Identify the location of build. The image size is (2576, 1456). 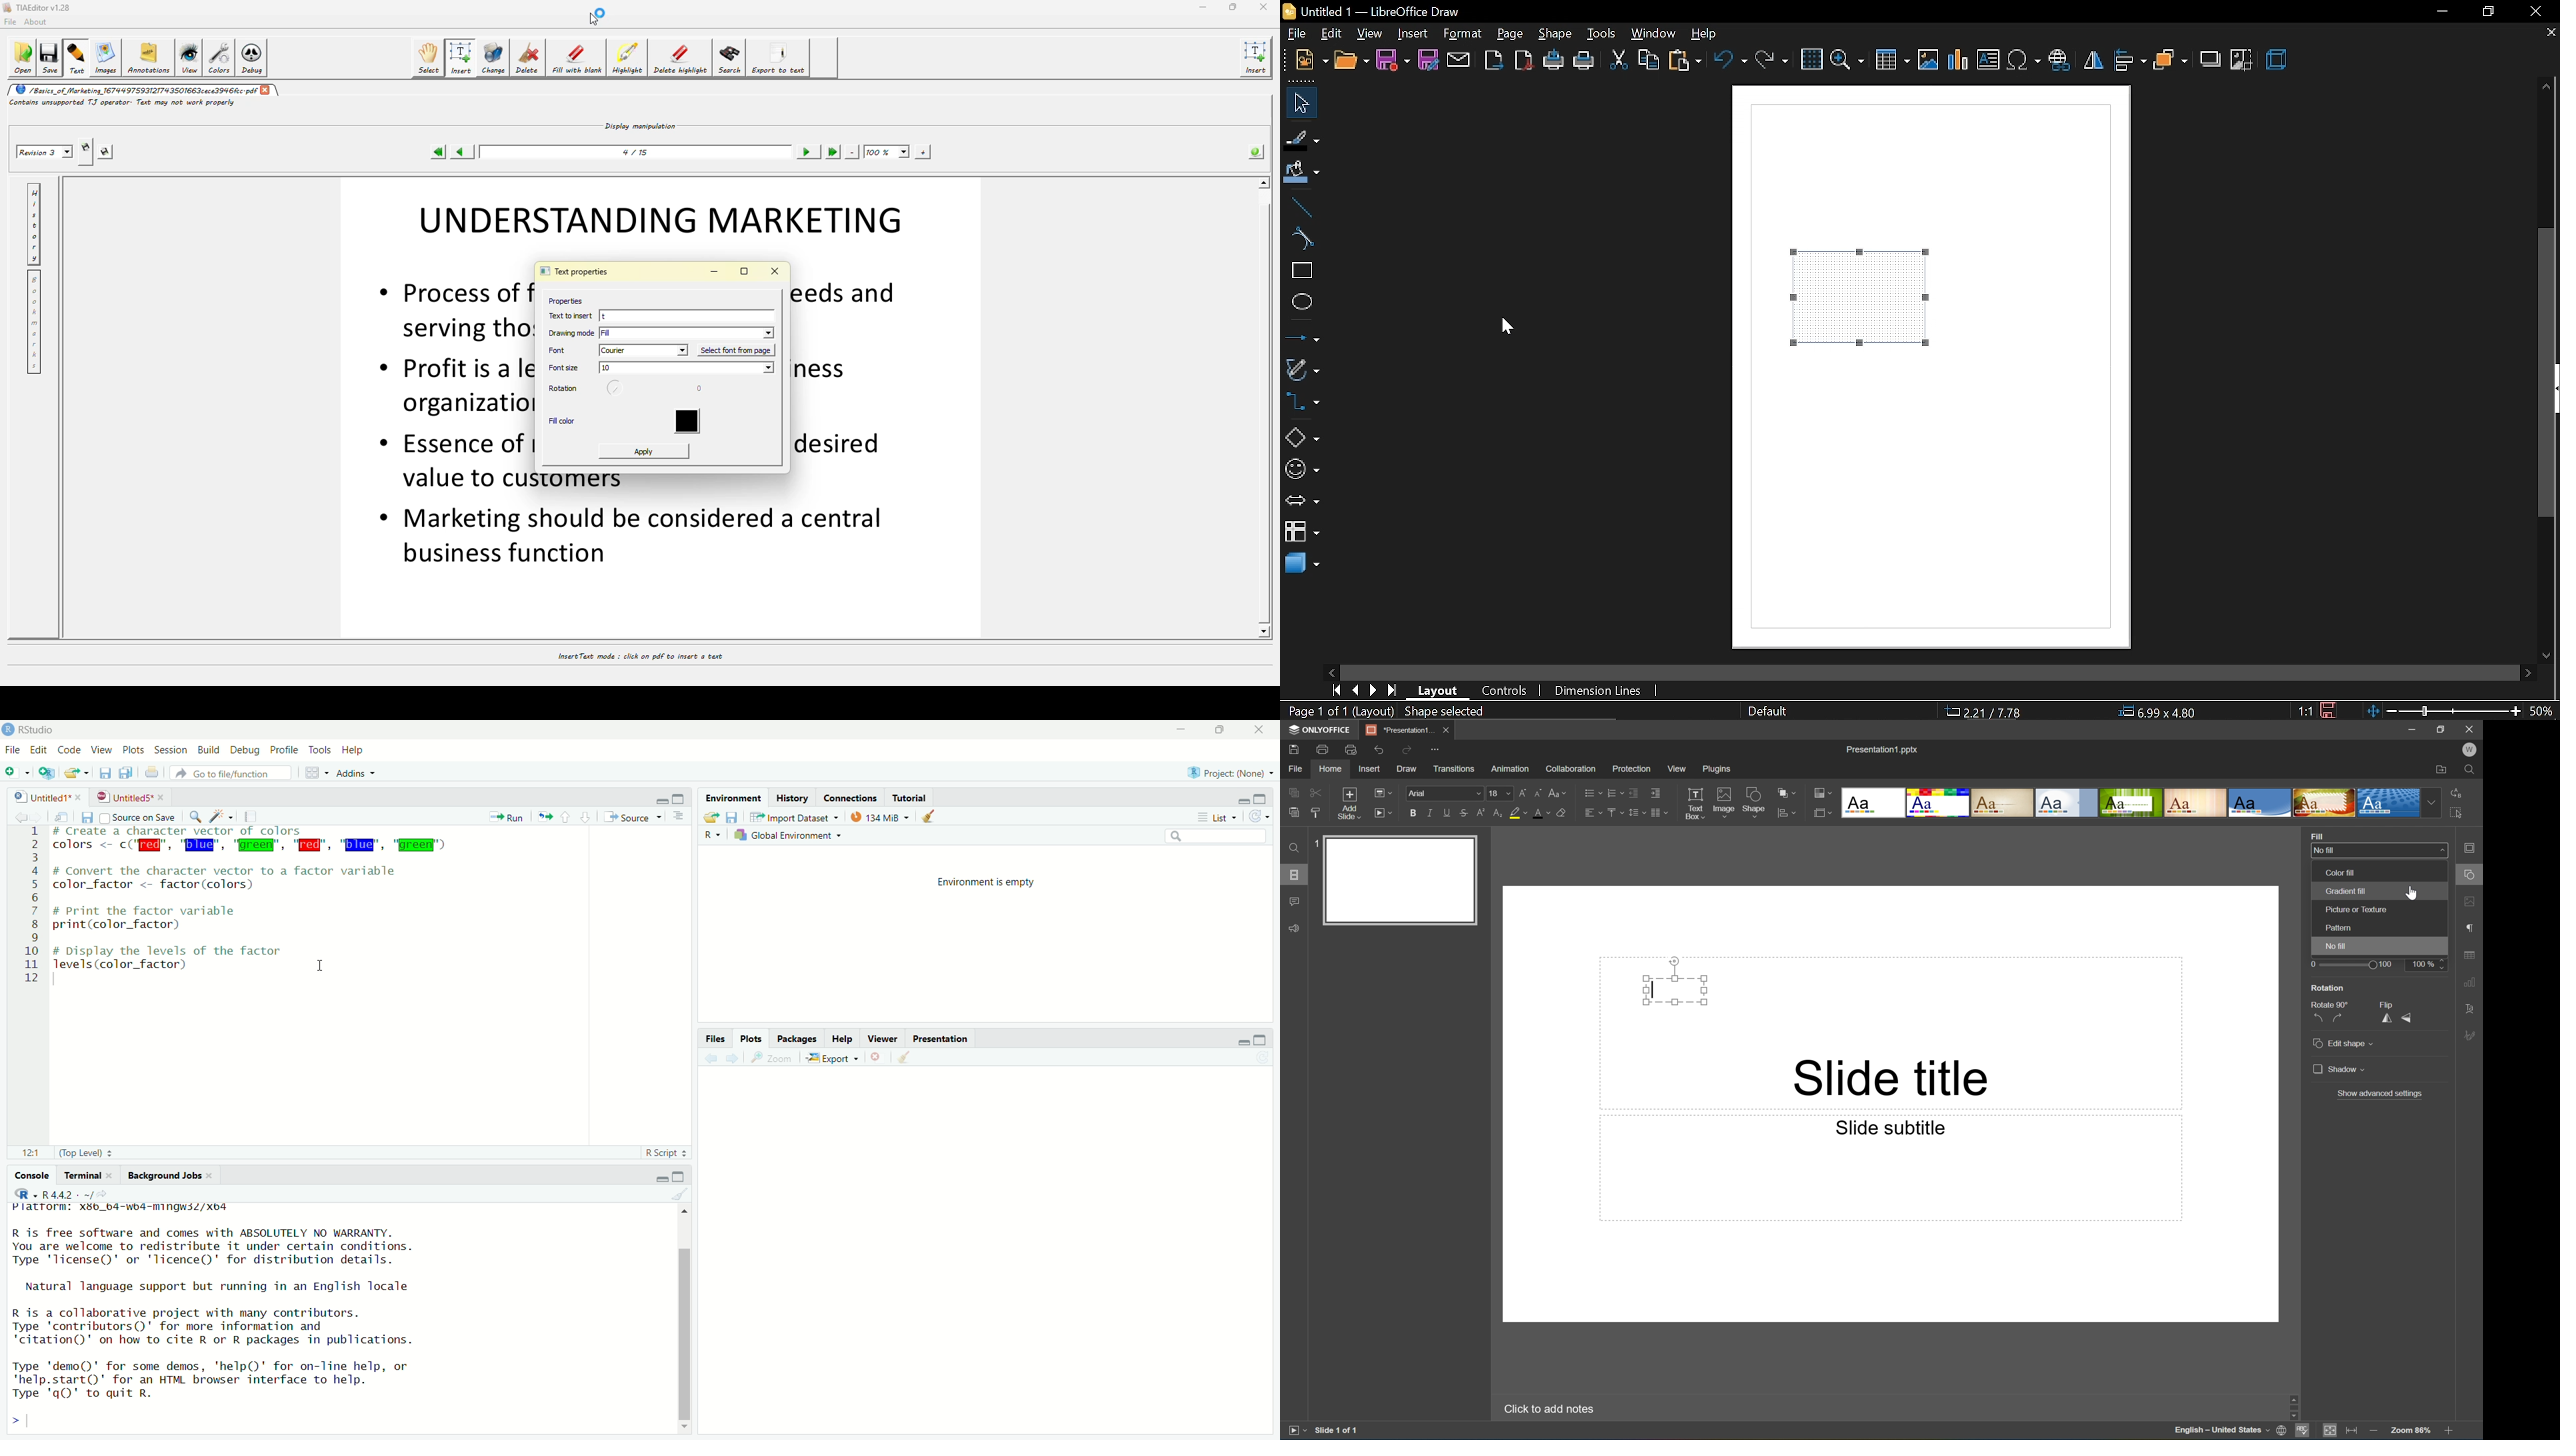
(210, 749).